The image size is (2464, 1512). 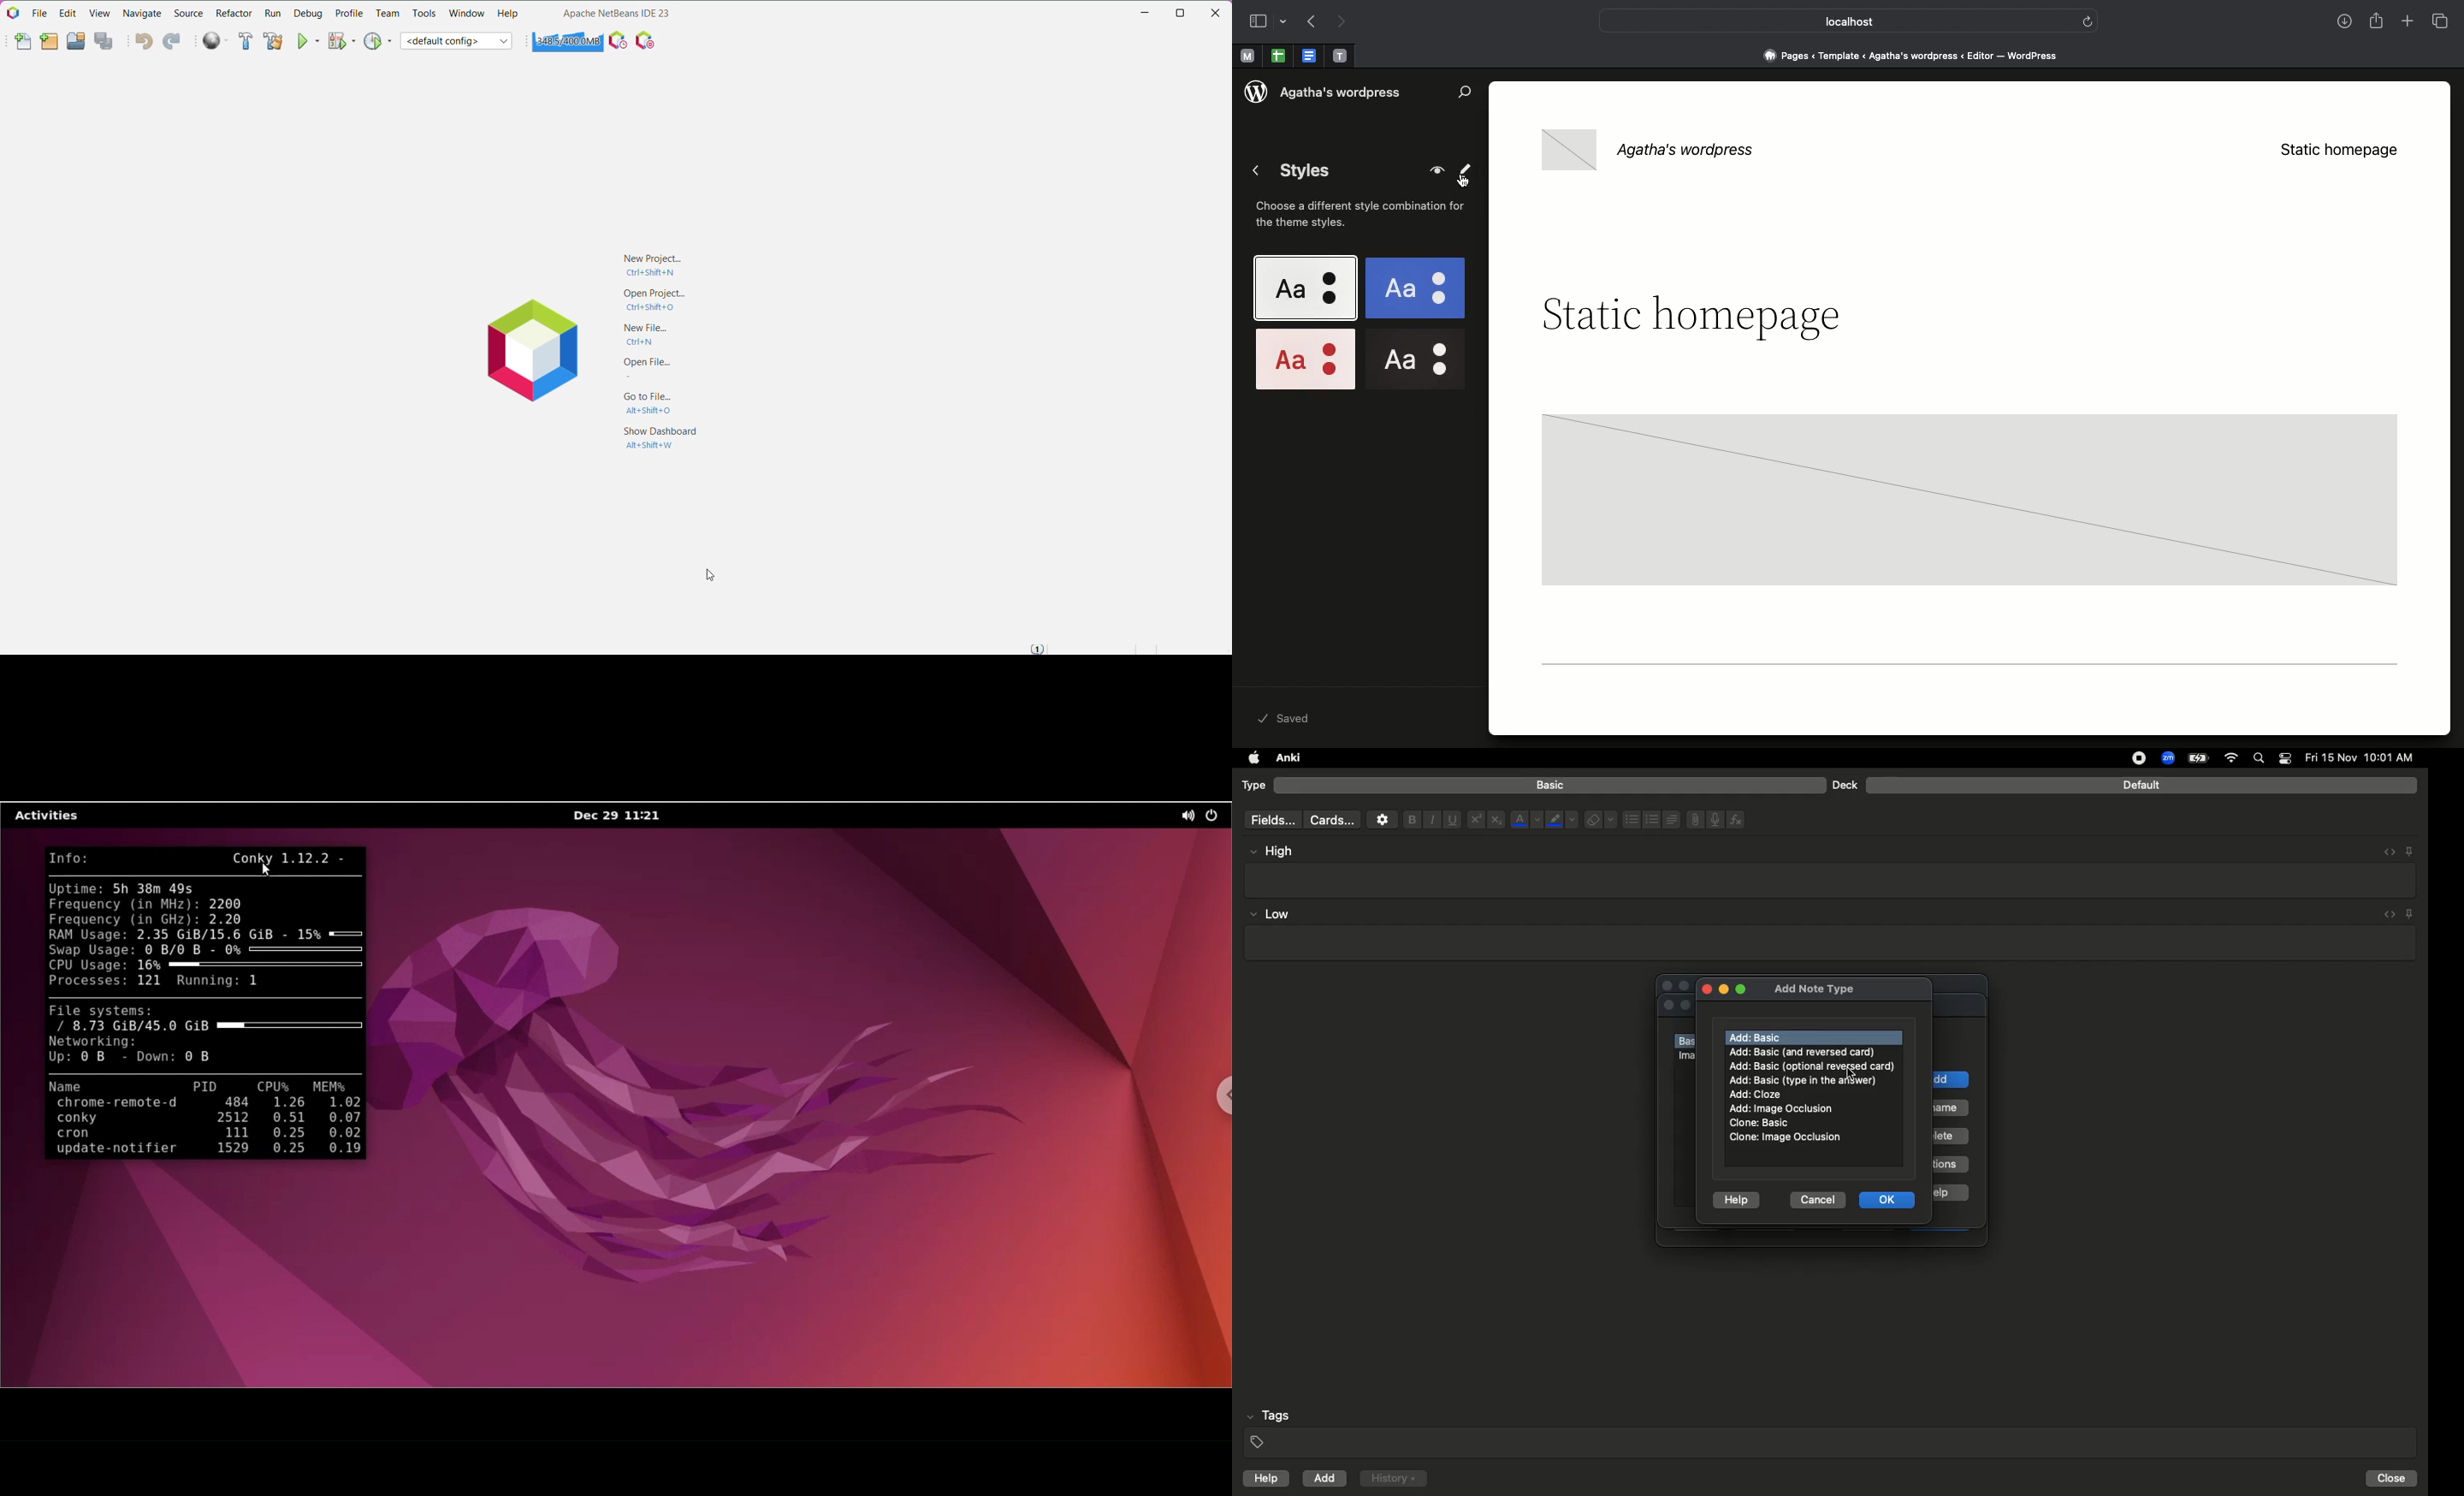 I want to click on Italics, so click(x=1430, y=820).